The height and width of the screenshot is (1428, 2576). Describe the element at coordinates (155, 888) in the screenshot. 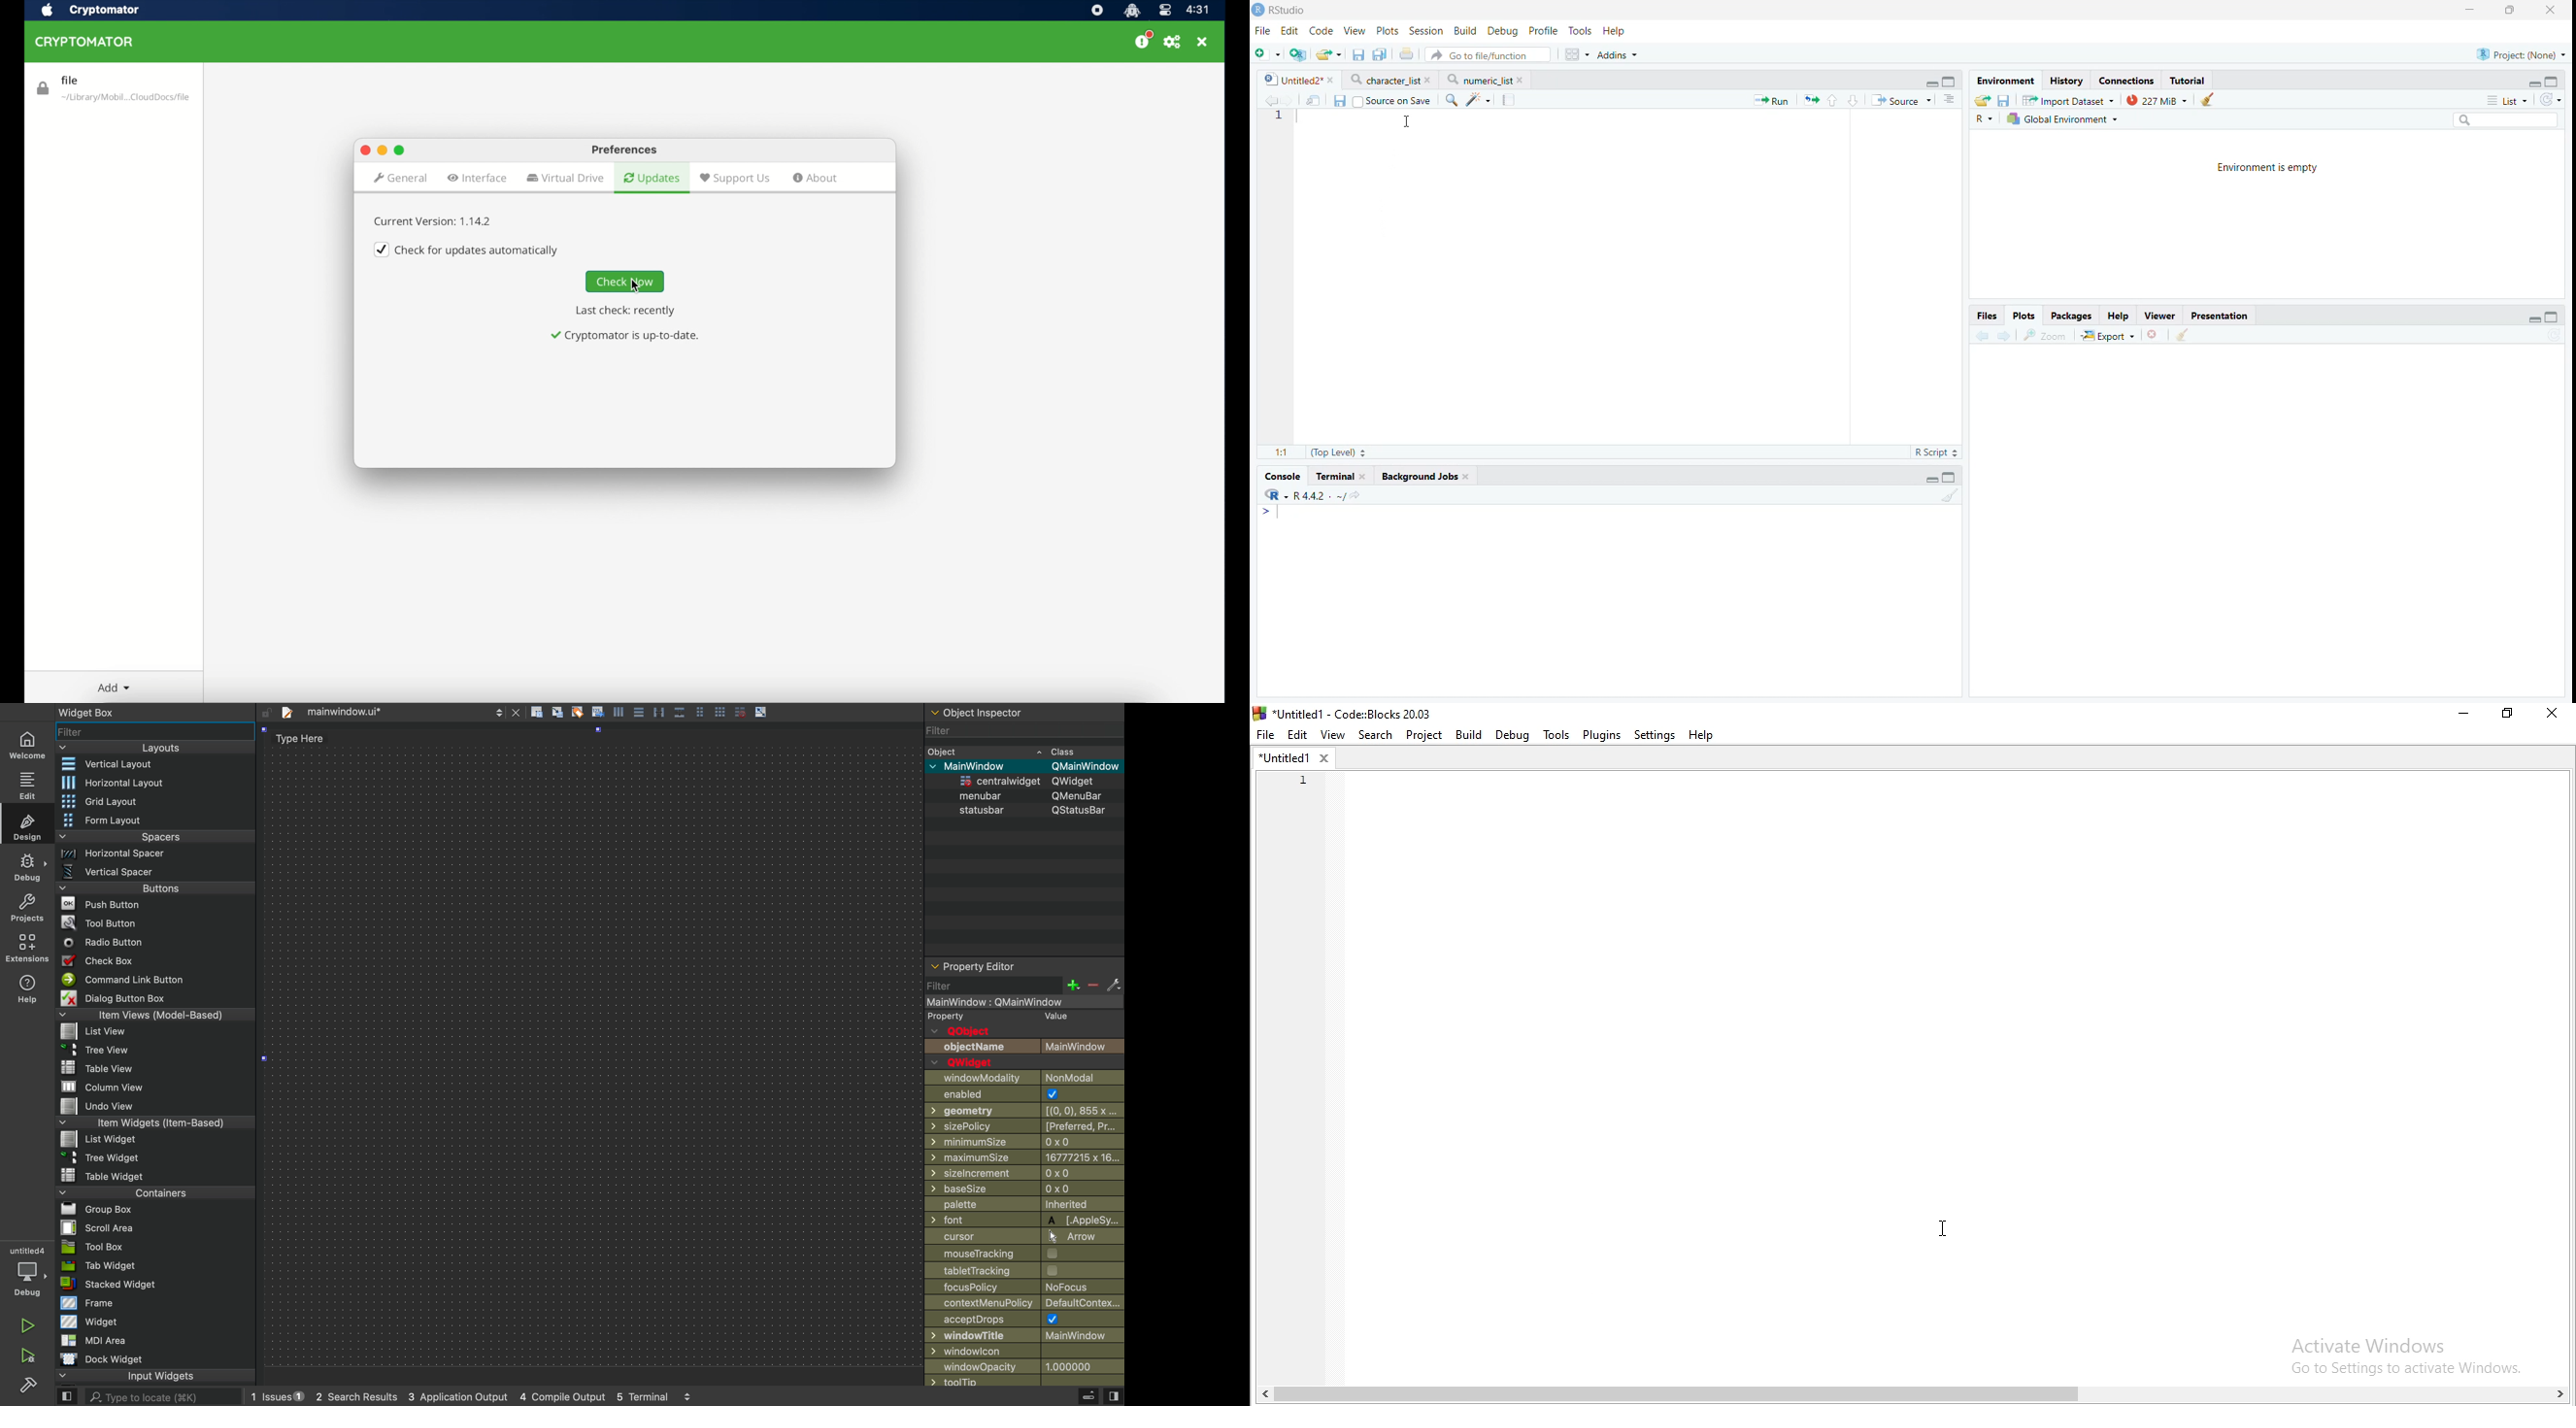

I see `buttons` at that location.